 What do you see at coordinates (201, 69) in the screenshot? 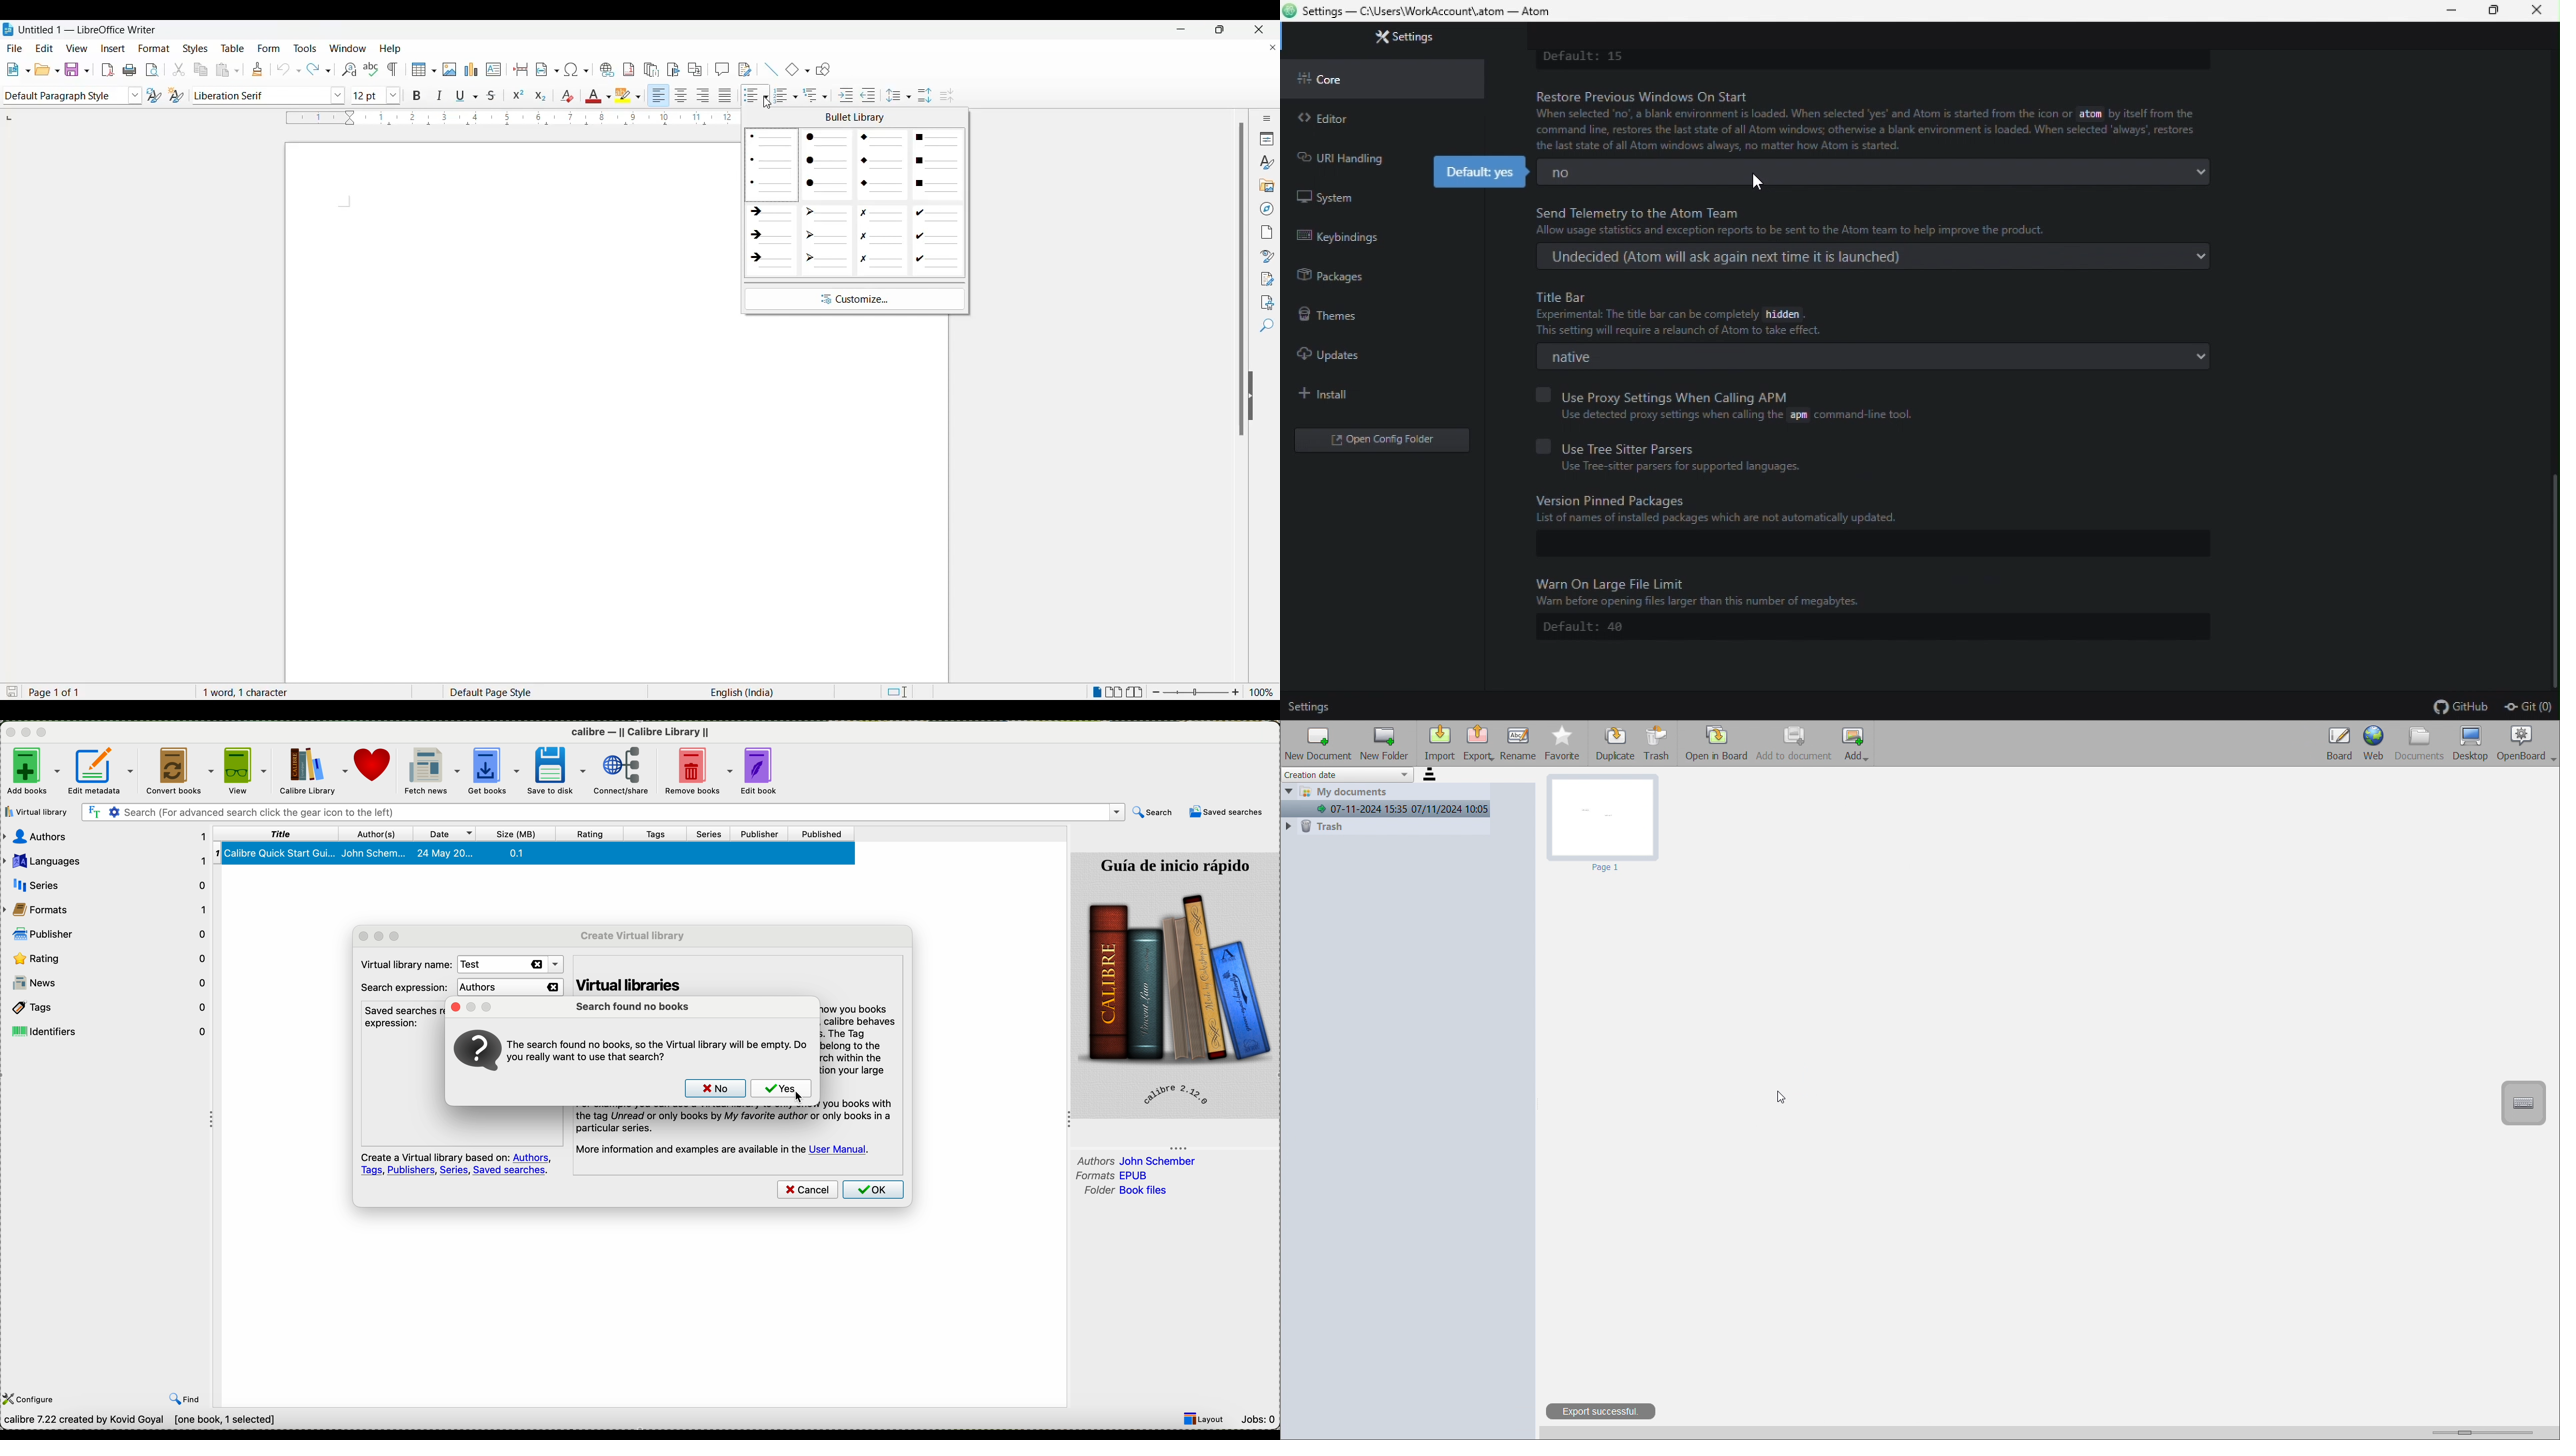
I see `copy` at bounding box center [201, 69].